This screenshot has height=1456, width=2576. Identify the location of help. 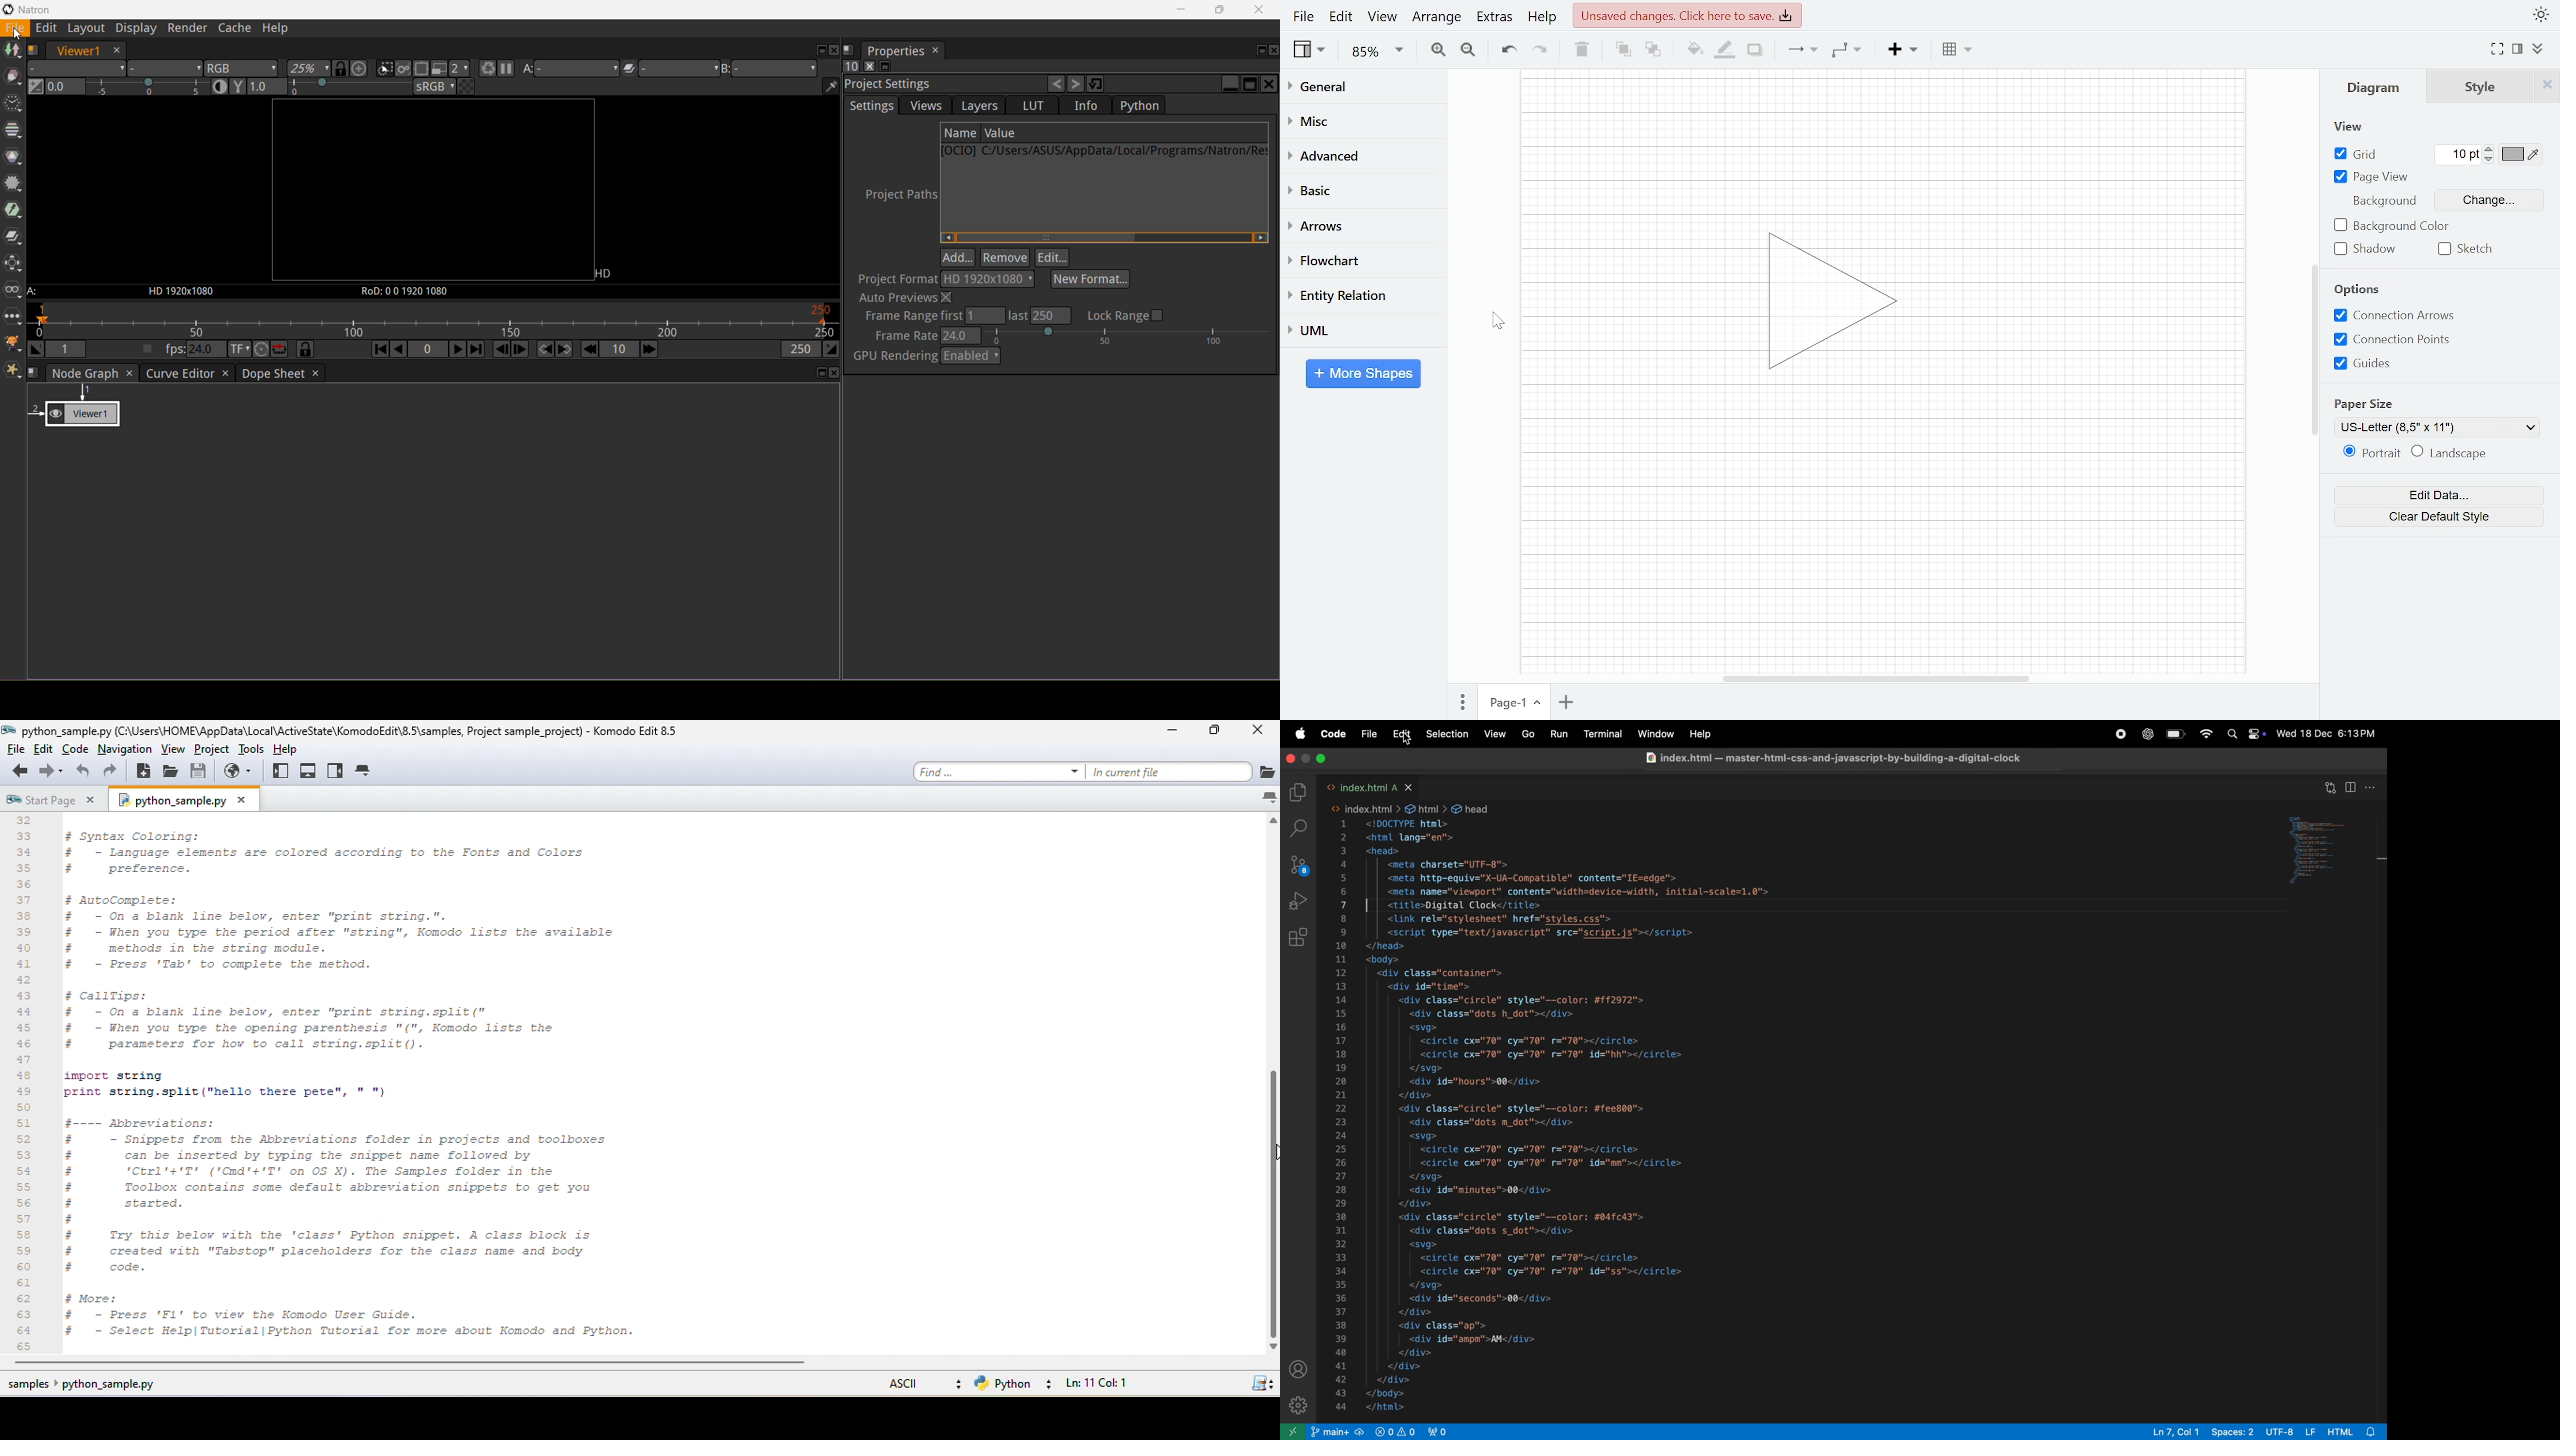
(1544, 16).